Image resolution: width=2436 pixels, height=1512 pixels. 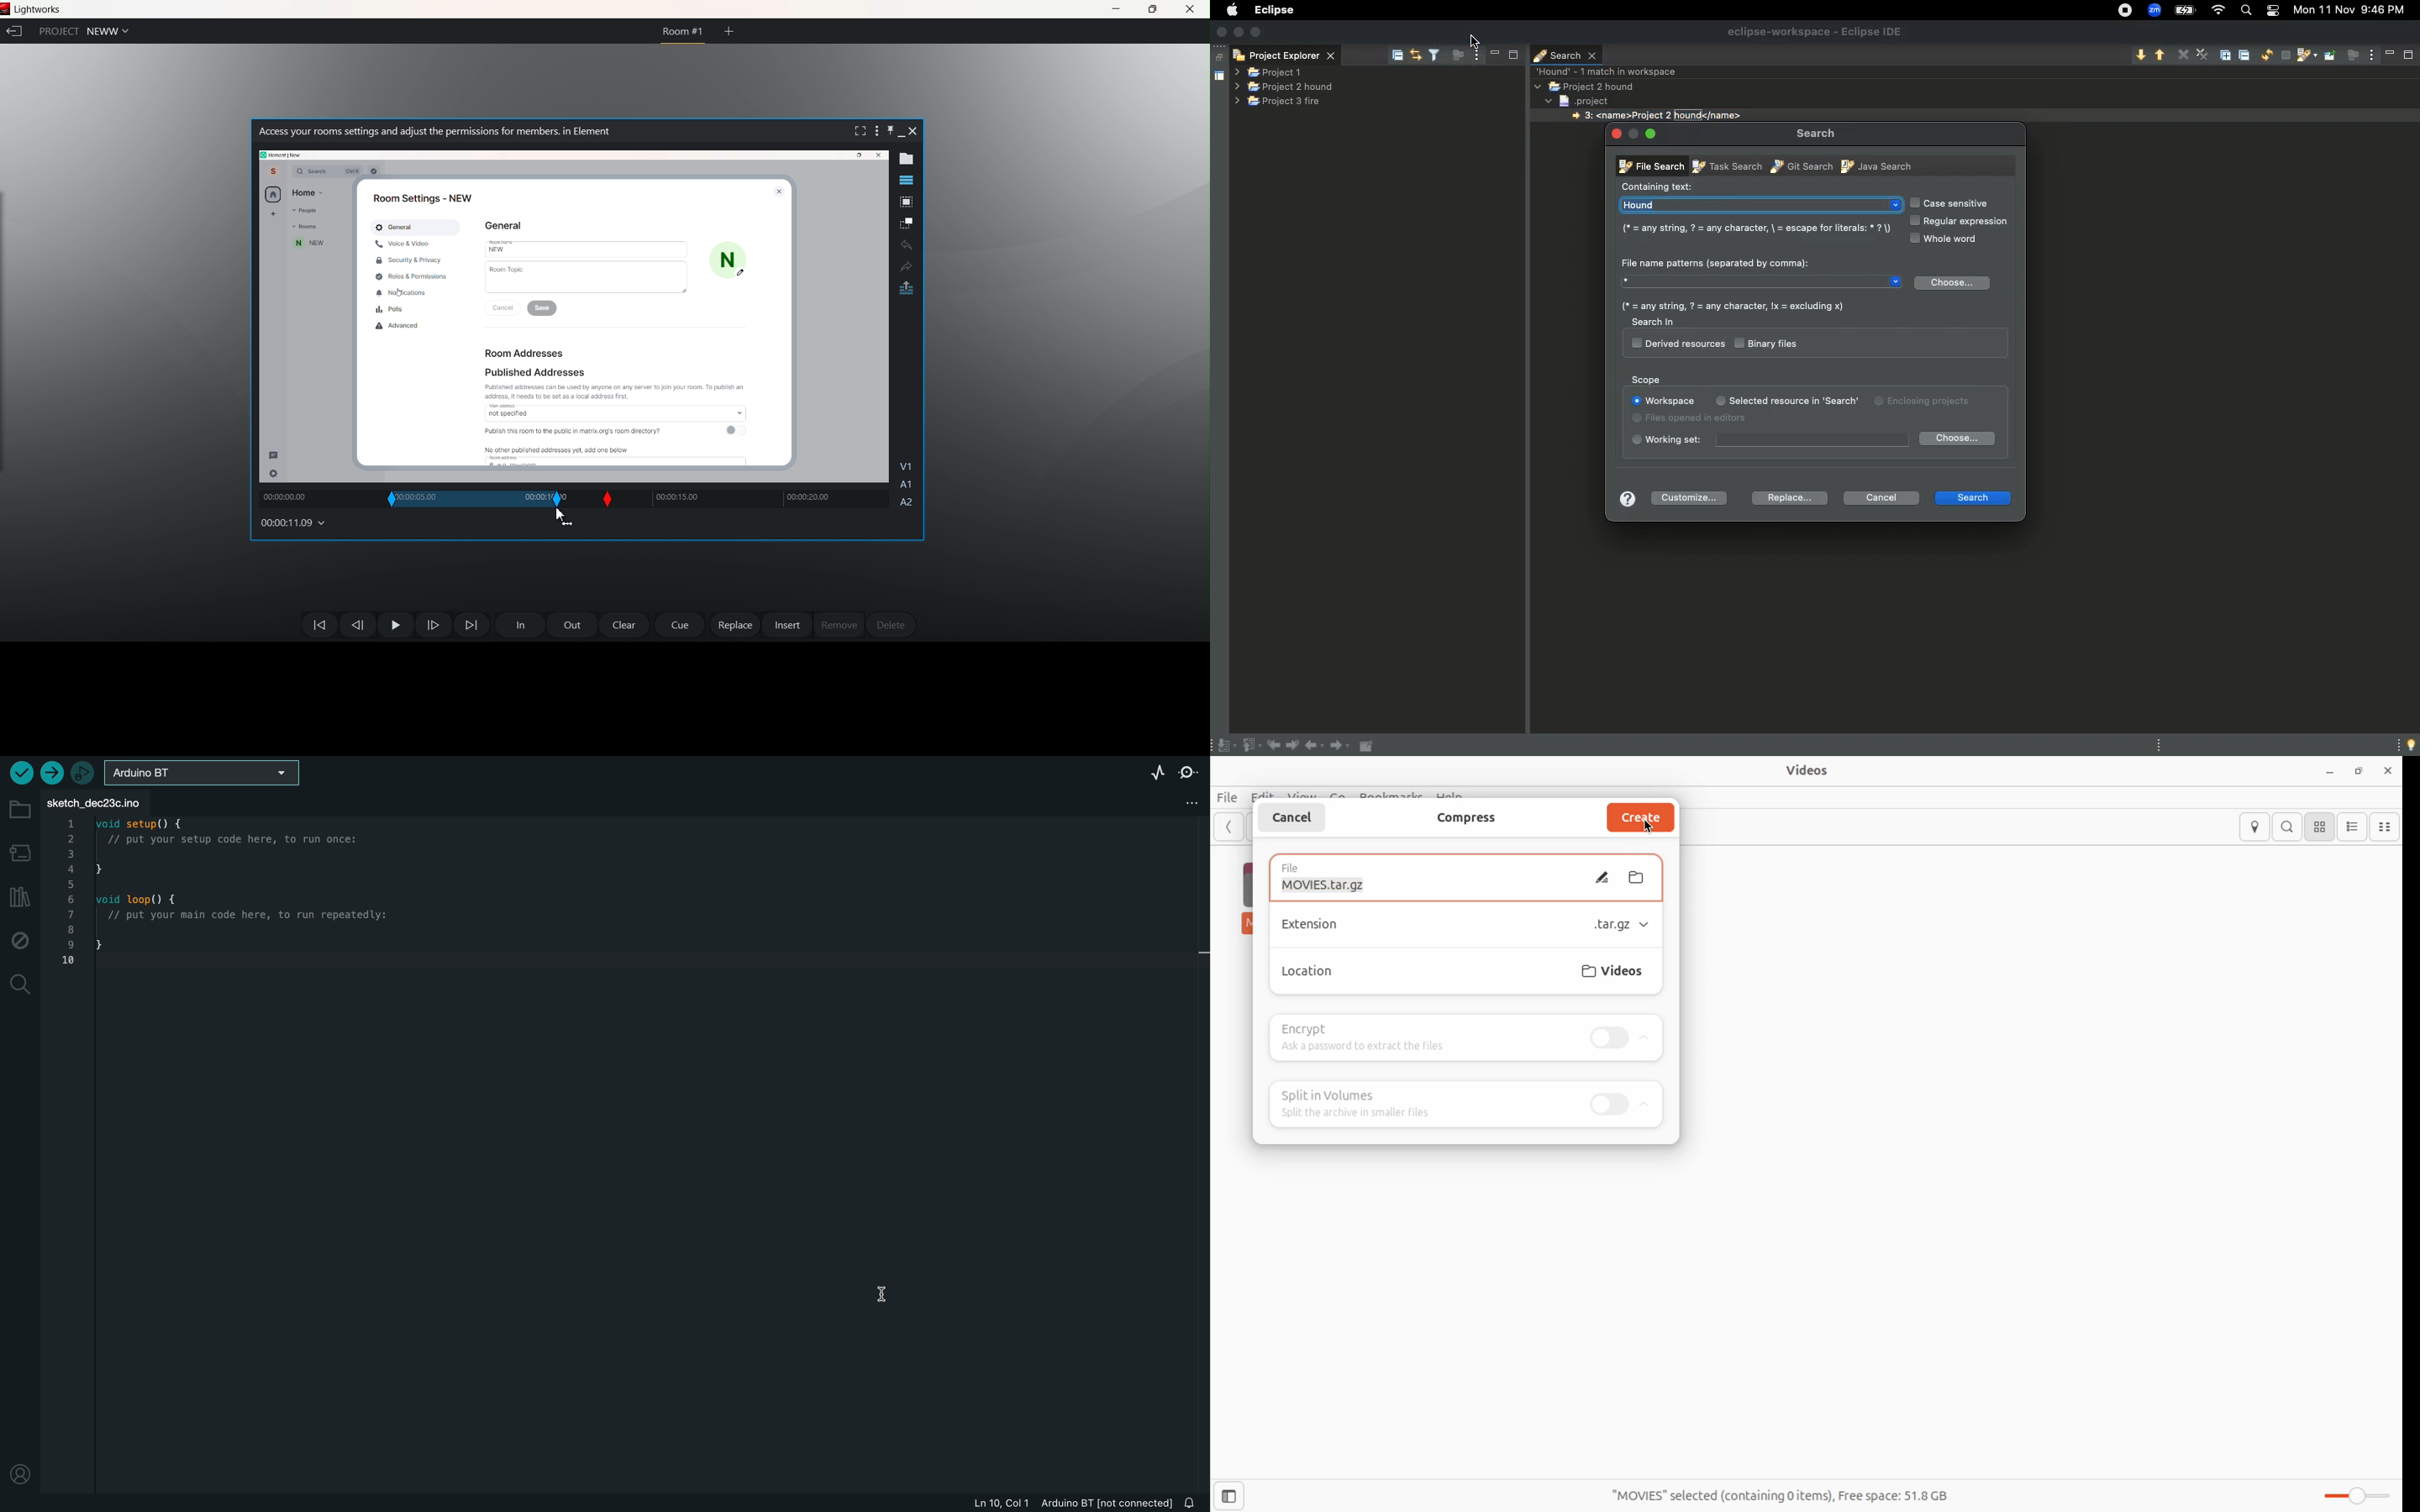 What do you see at coordinates (2202, 55) in the screenshot?
I see `Remove all matches` at bounding box center [2202, 55].